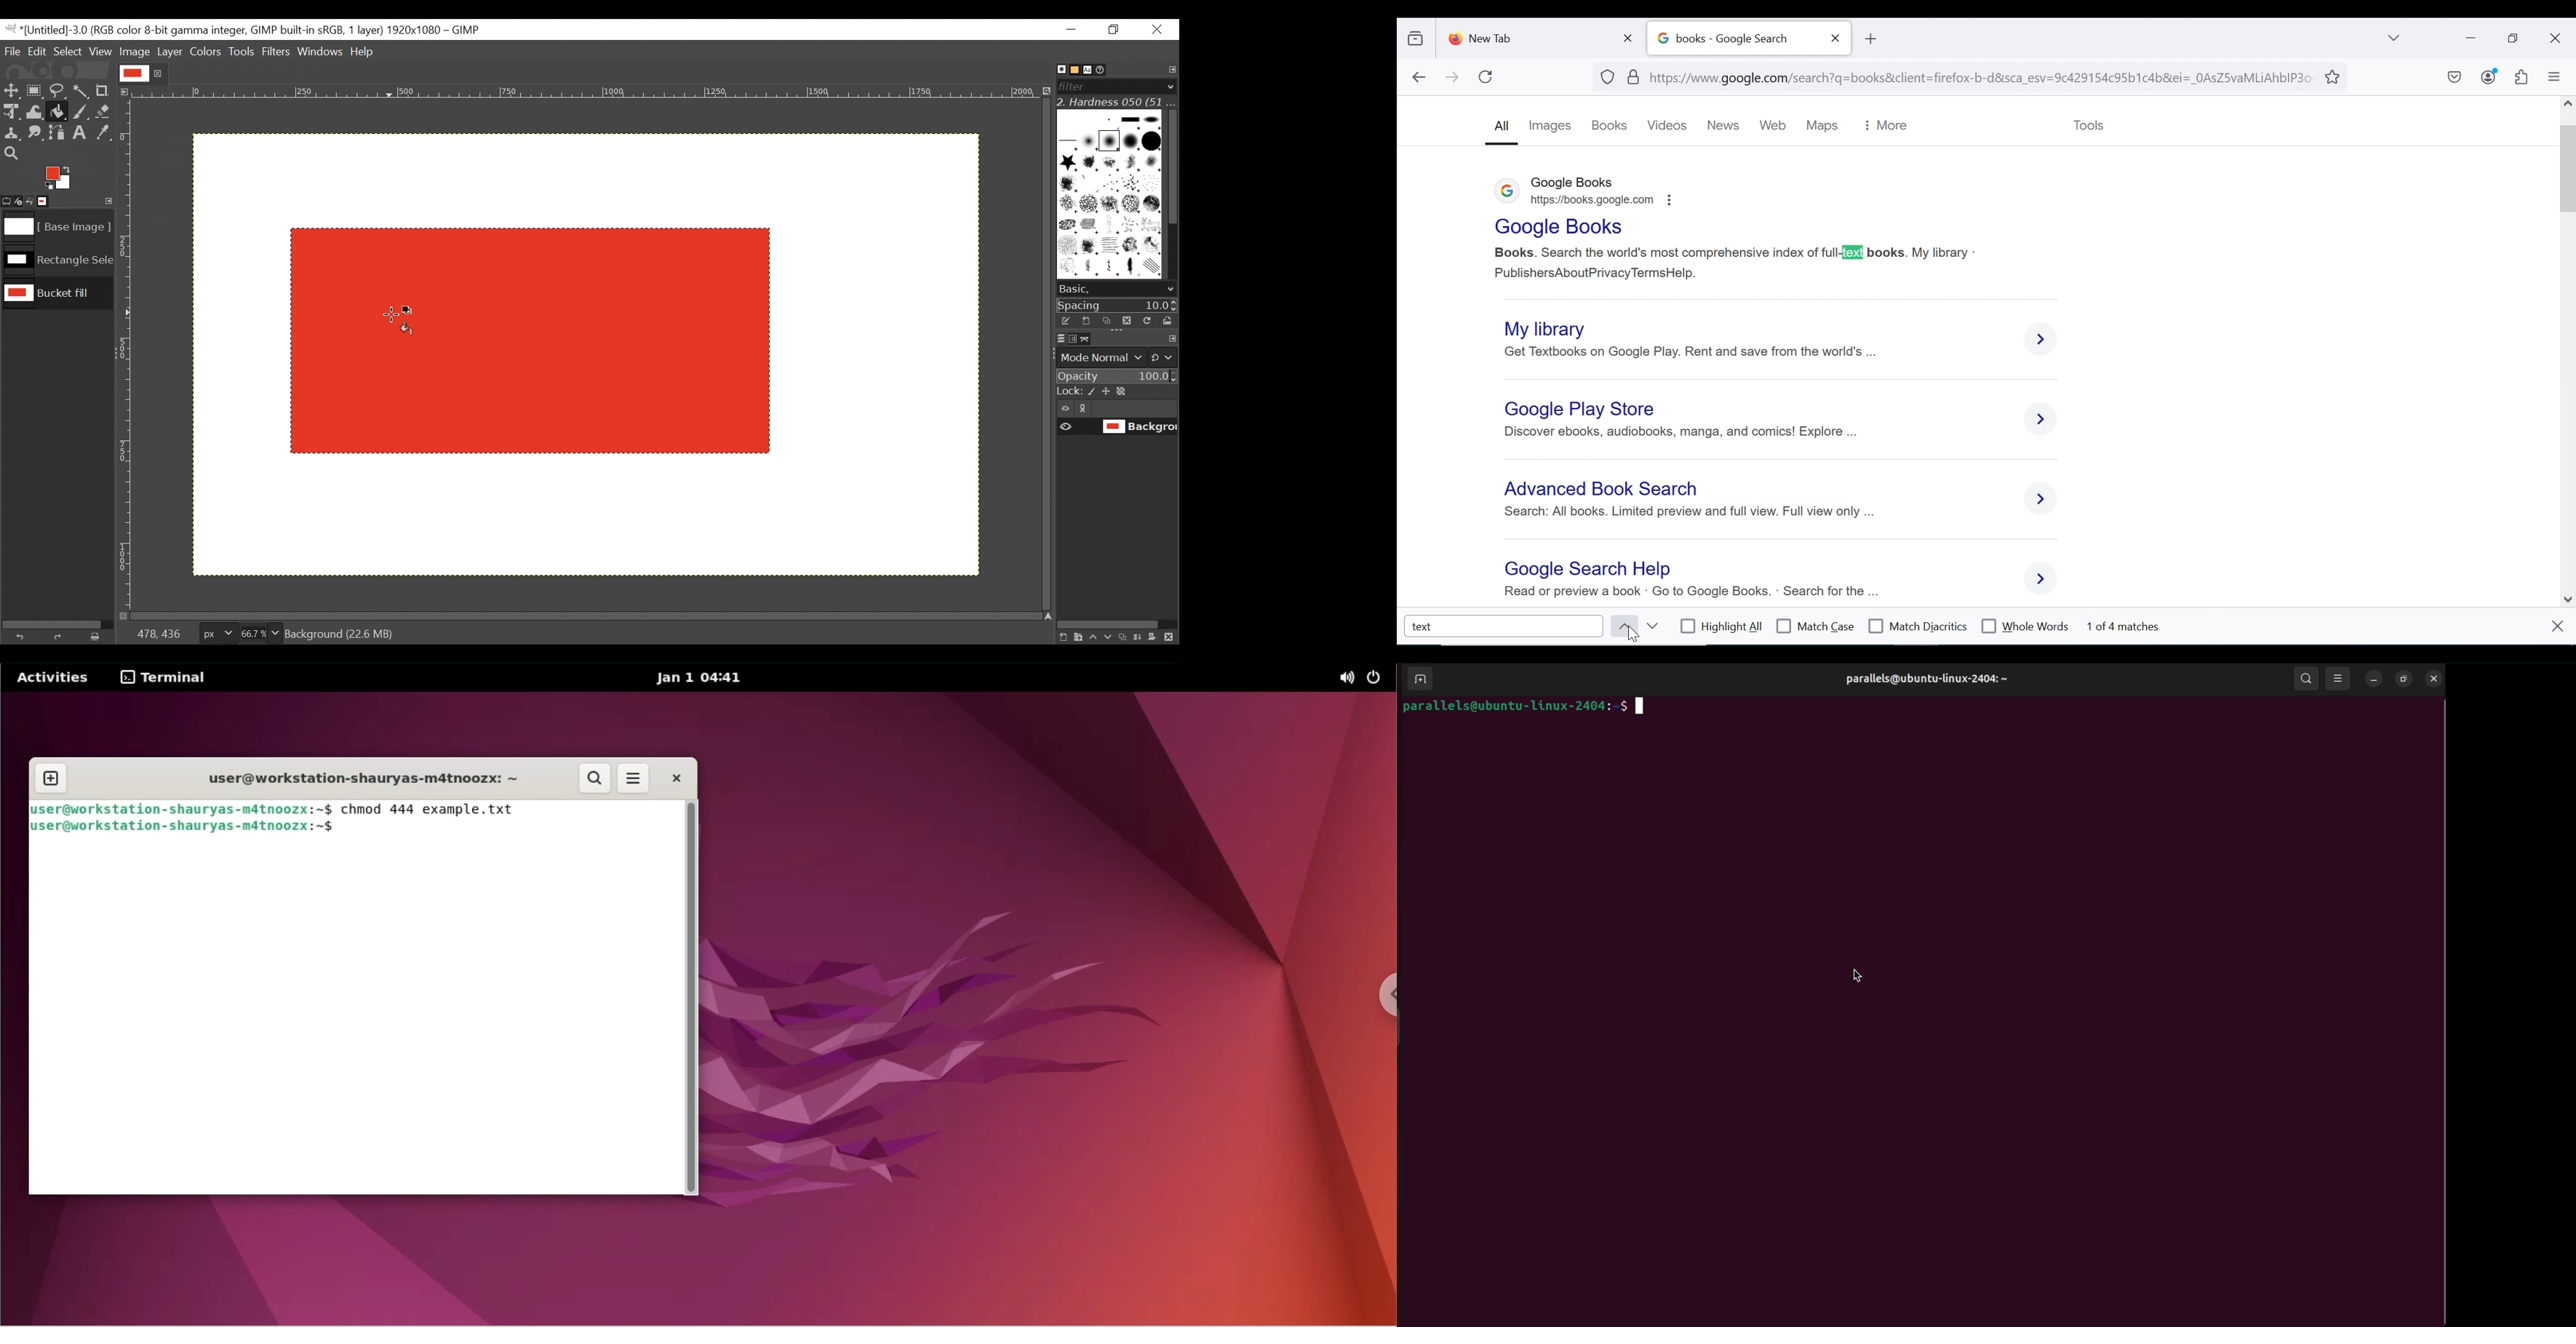 The image size is (2576, 1344). Describe the element at coordinates (1078, 637) in the screenshot. I see `Create a new layer` at that location.